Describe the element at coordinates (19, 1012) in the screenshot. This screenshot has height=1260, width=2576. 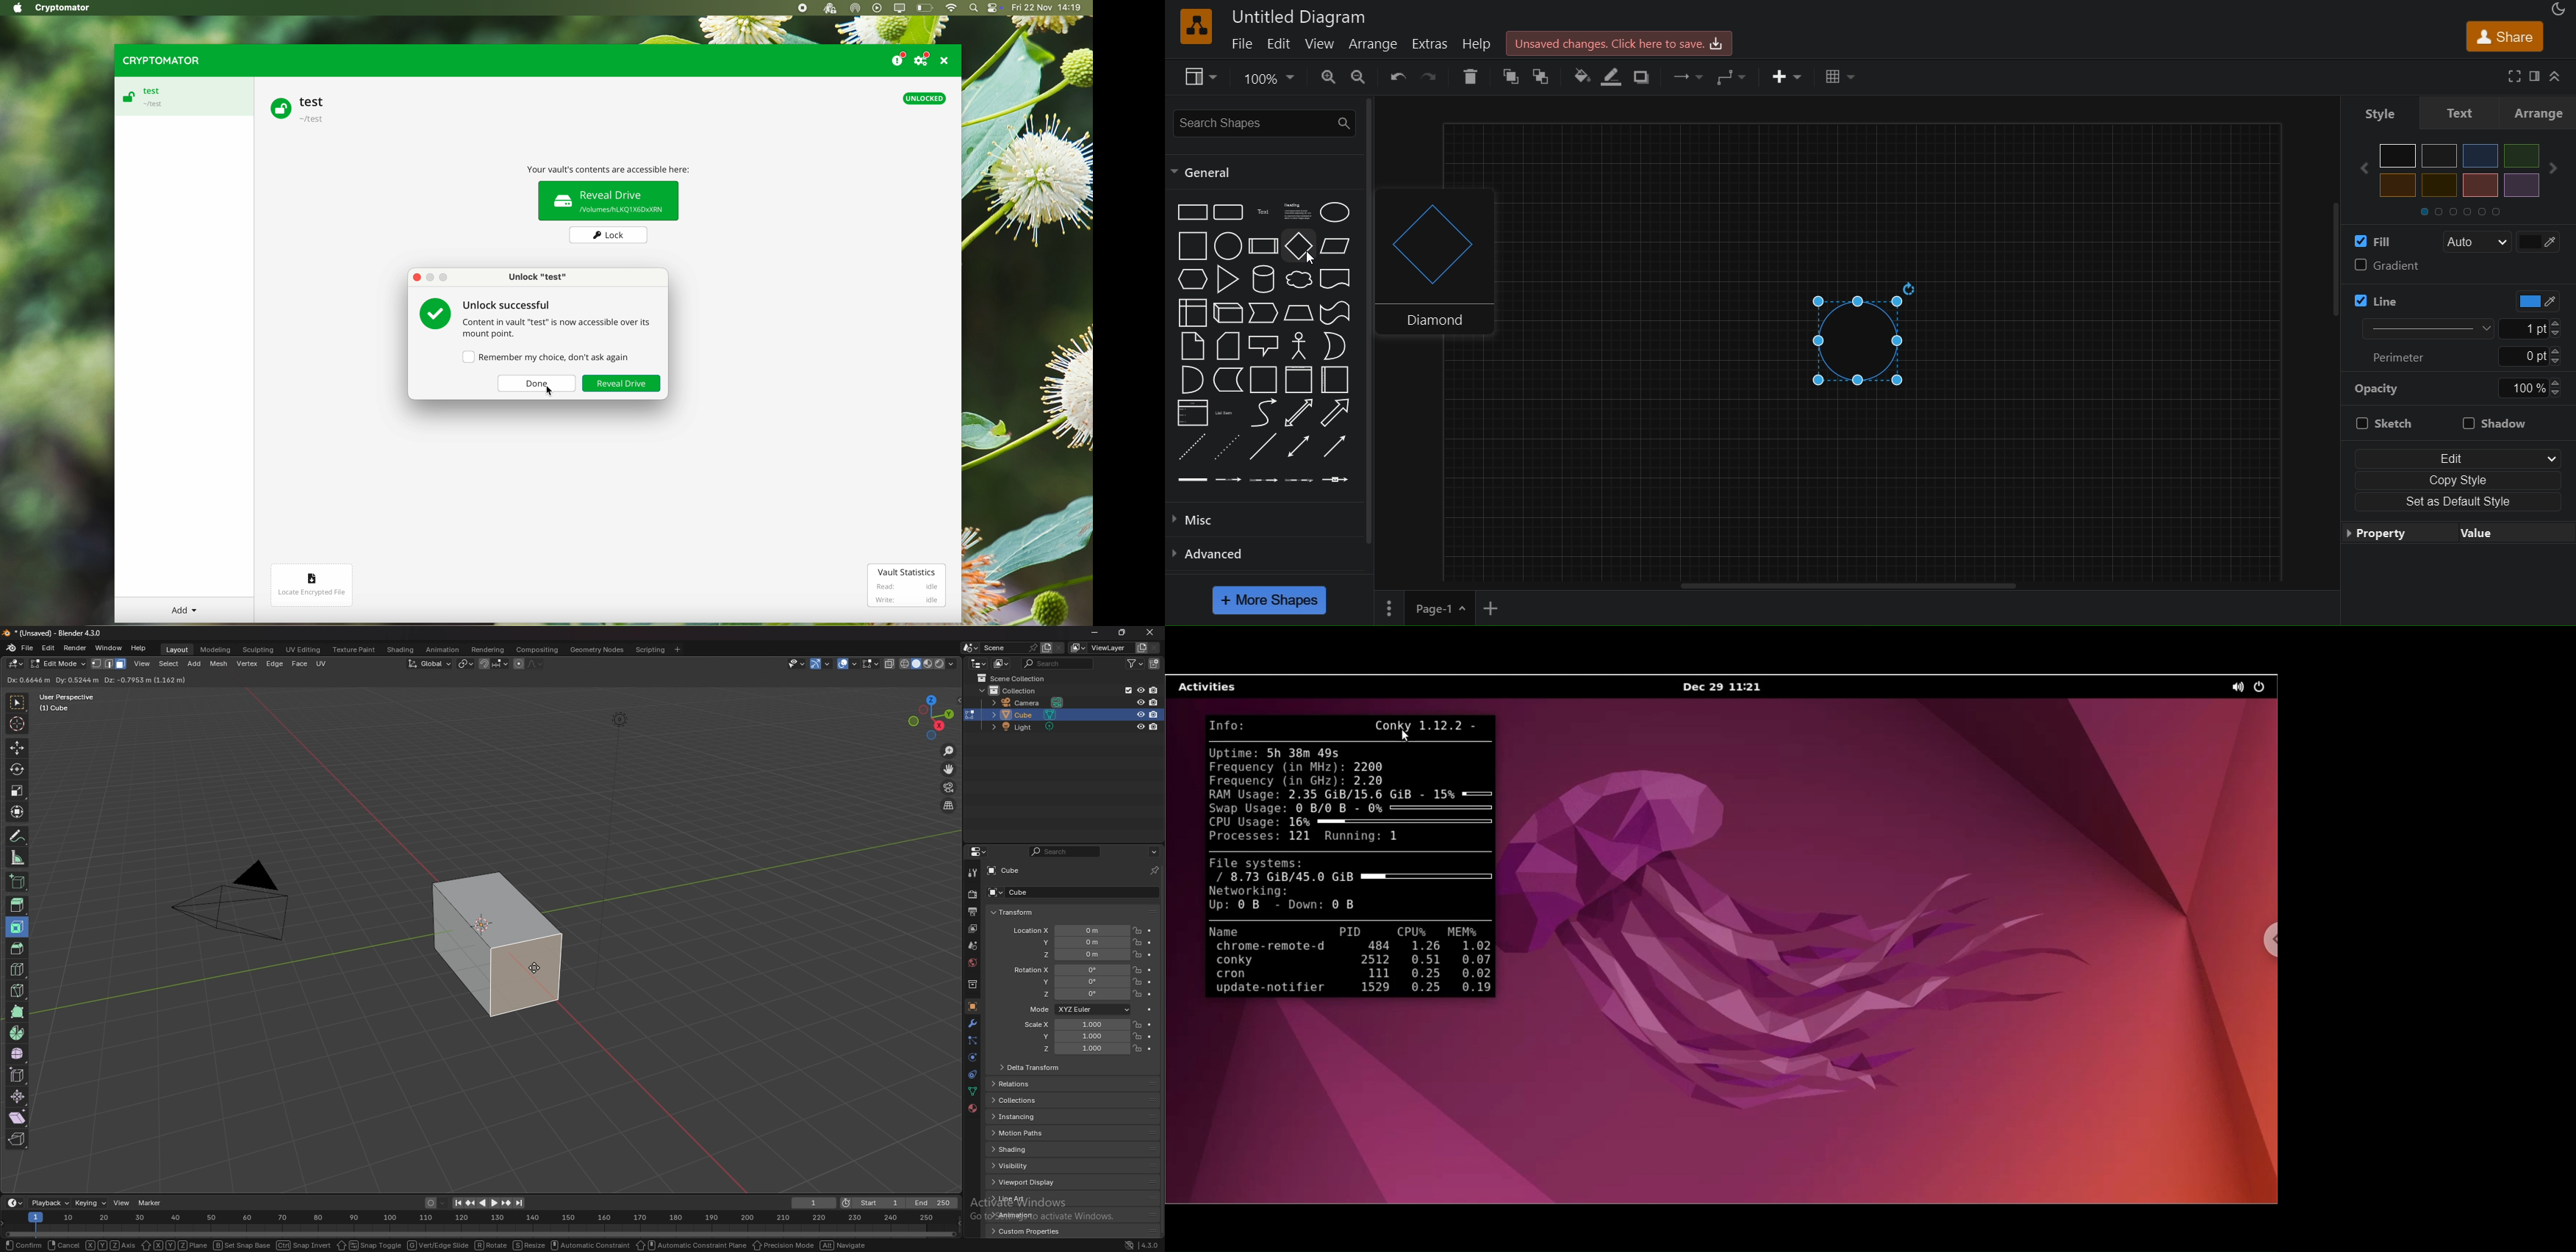
I see `poly build` at that location.